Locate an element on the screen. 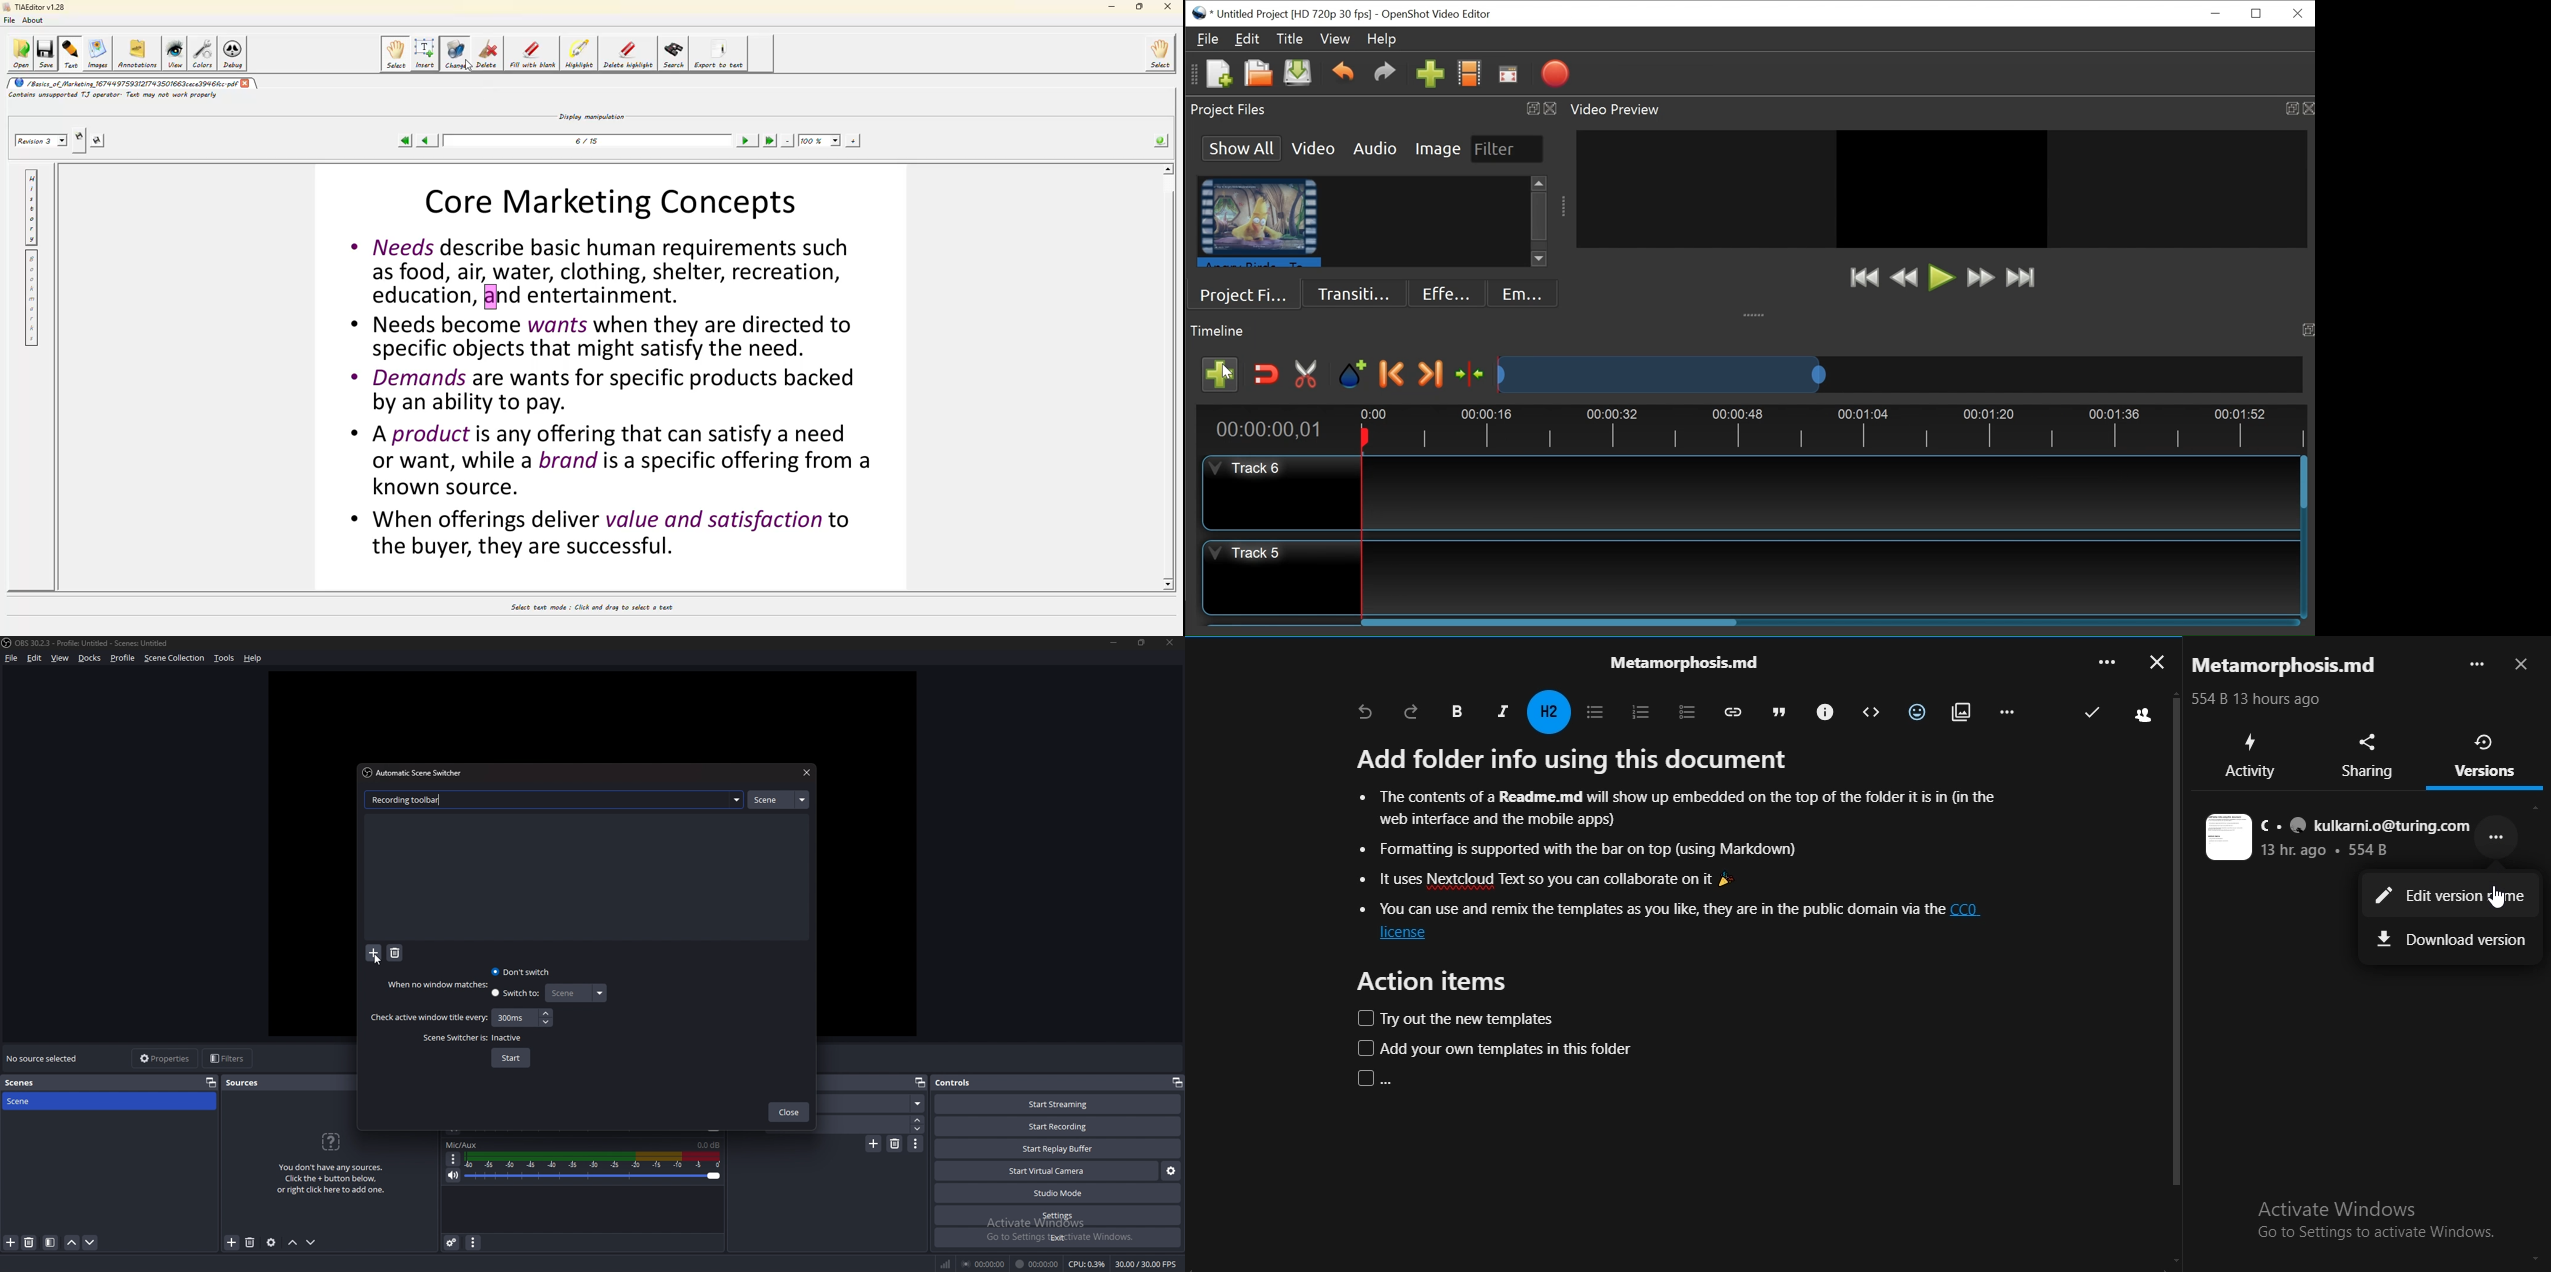  edit is located at coordinates (35, 658).